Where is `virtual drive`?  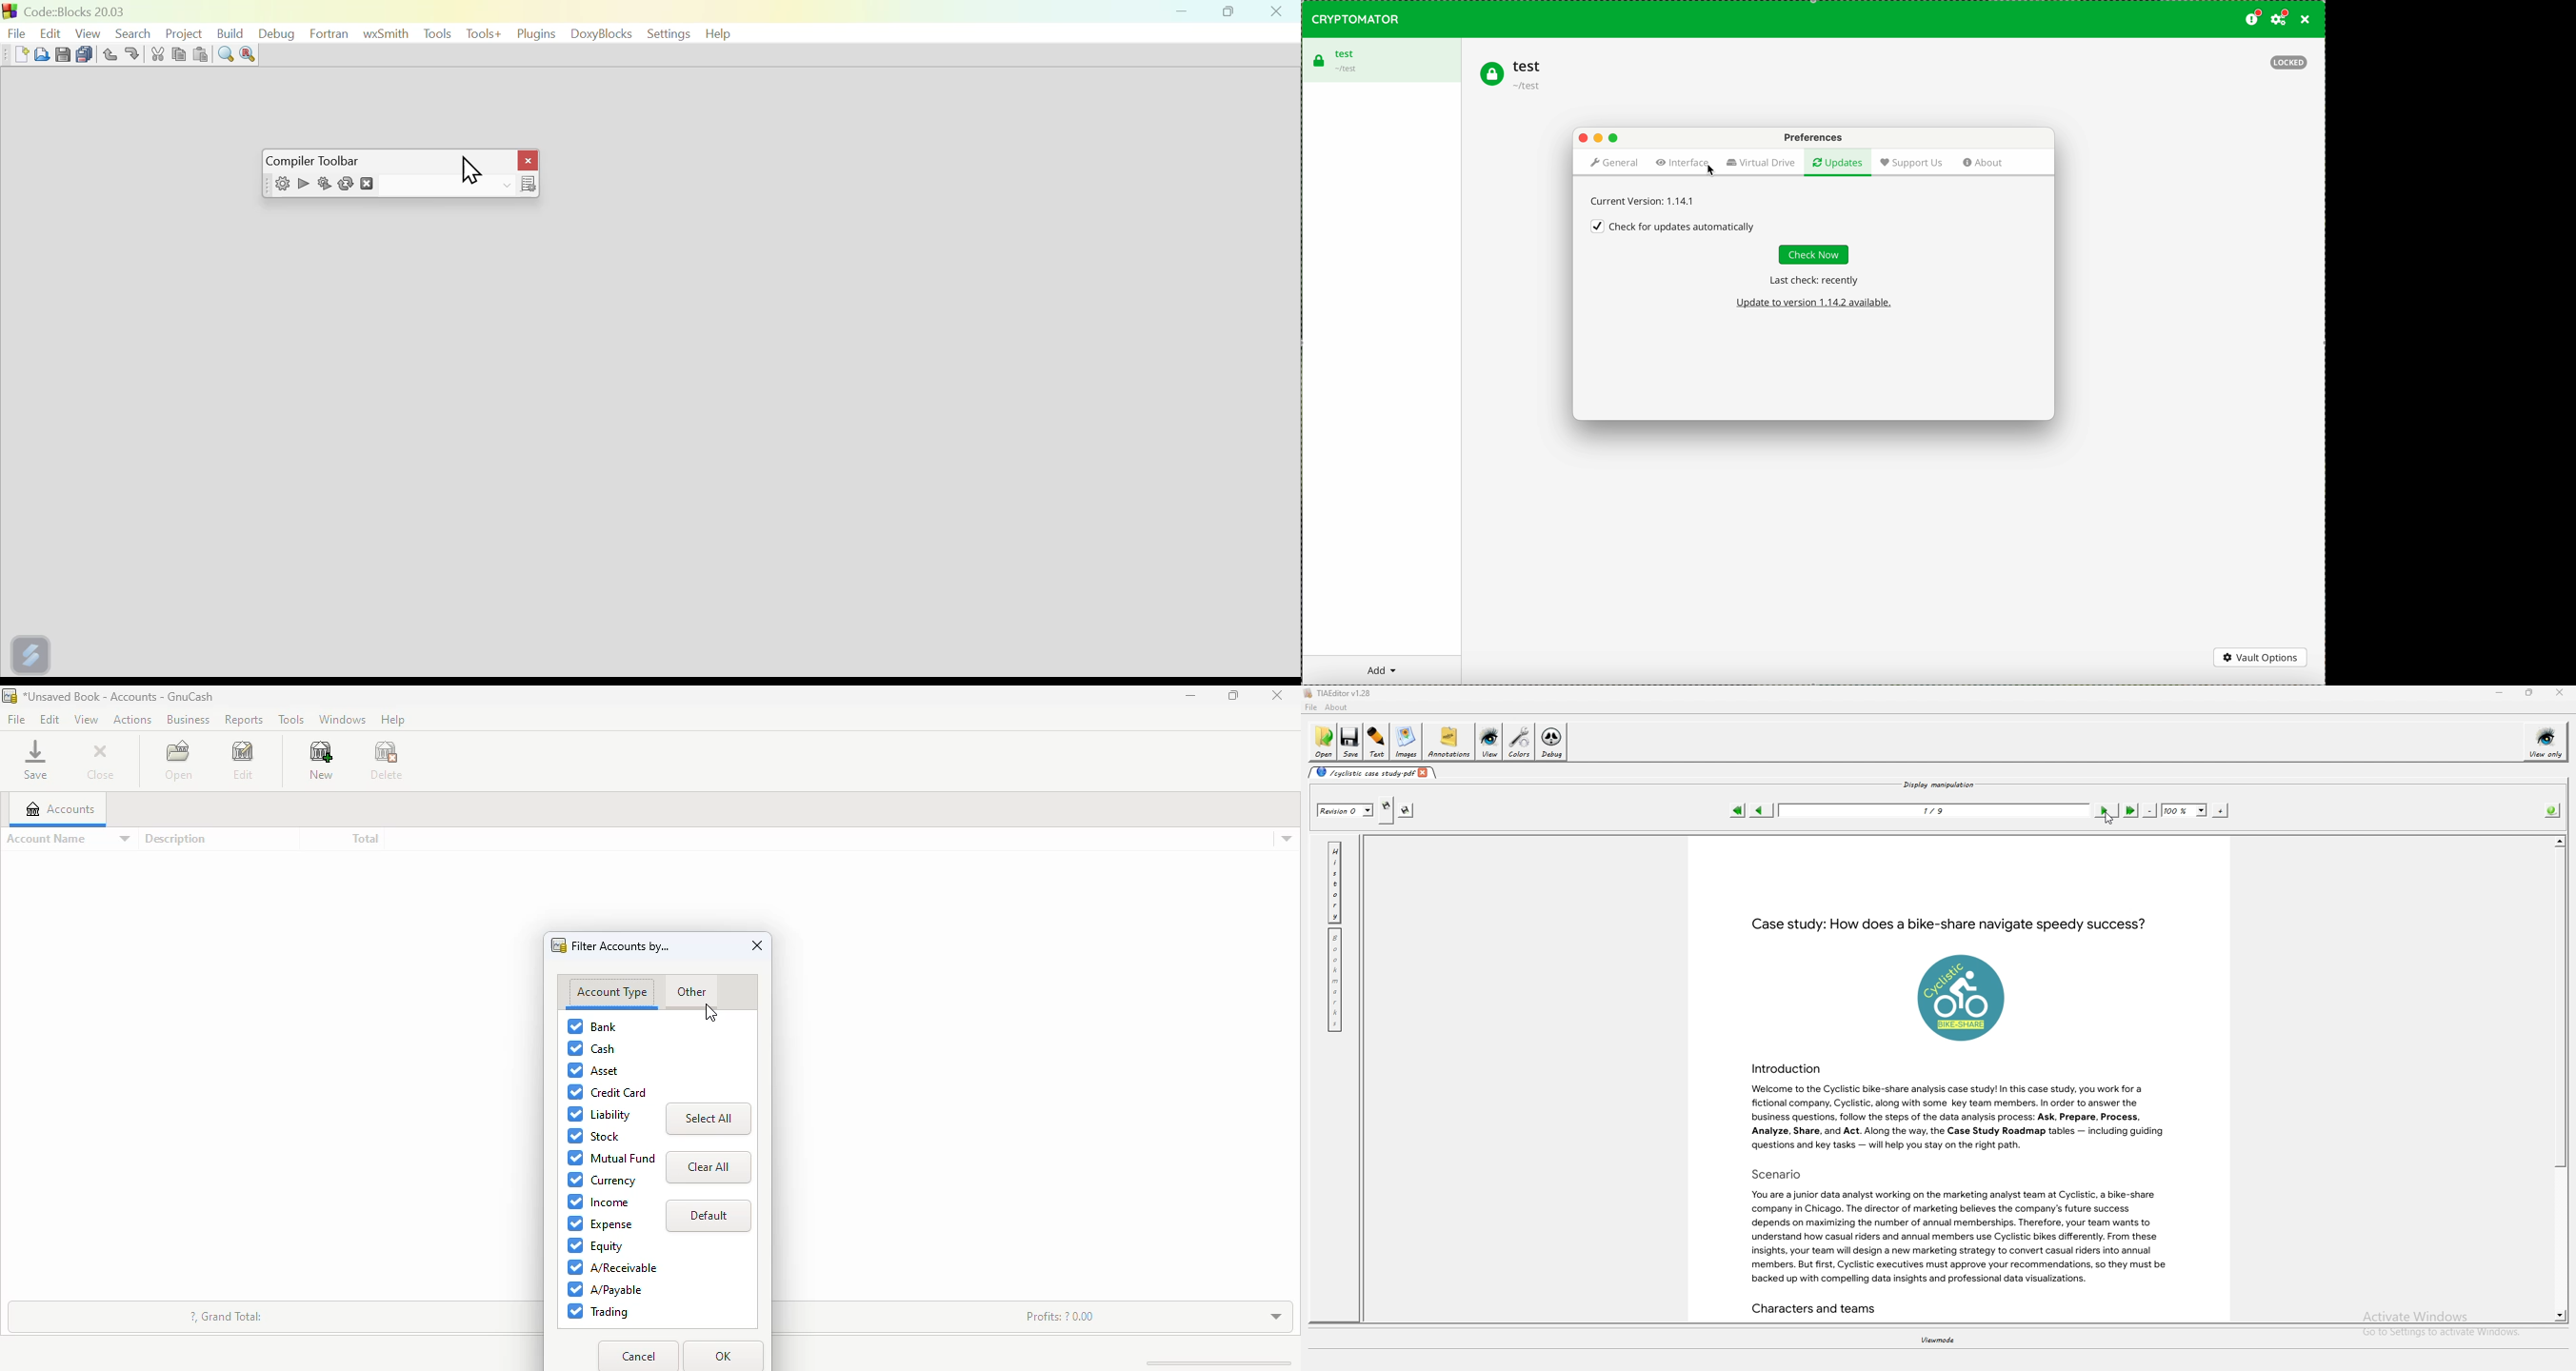 virtual drive is located at coordinates (1760, 163).